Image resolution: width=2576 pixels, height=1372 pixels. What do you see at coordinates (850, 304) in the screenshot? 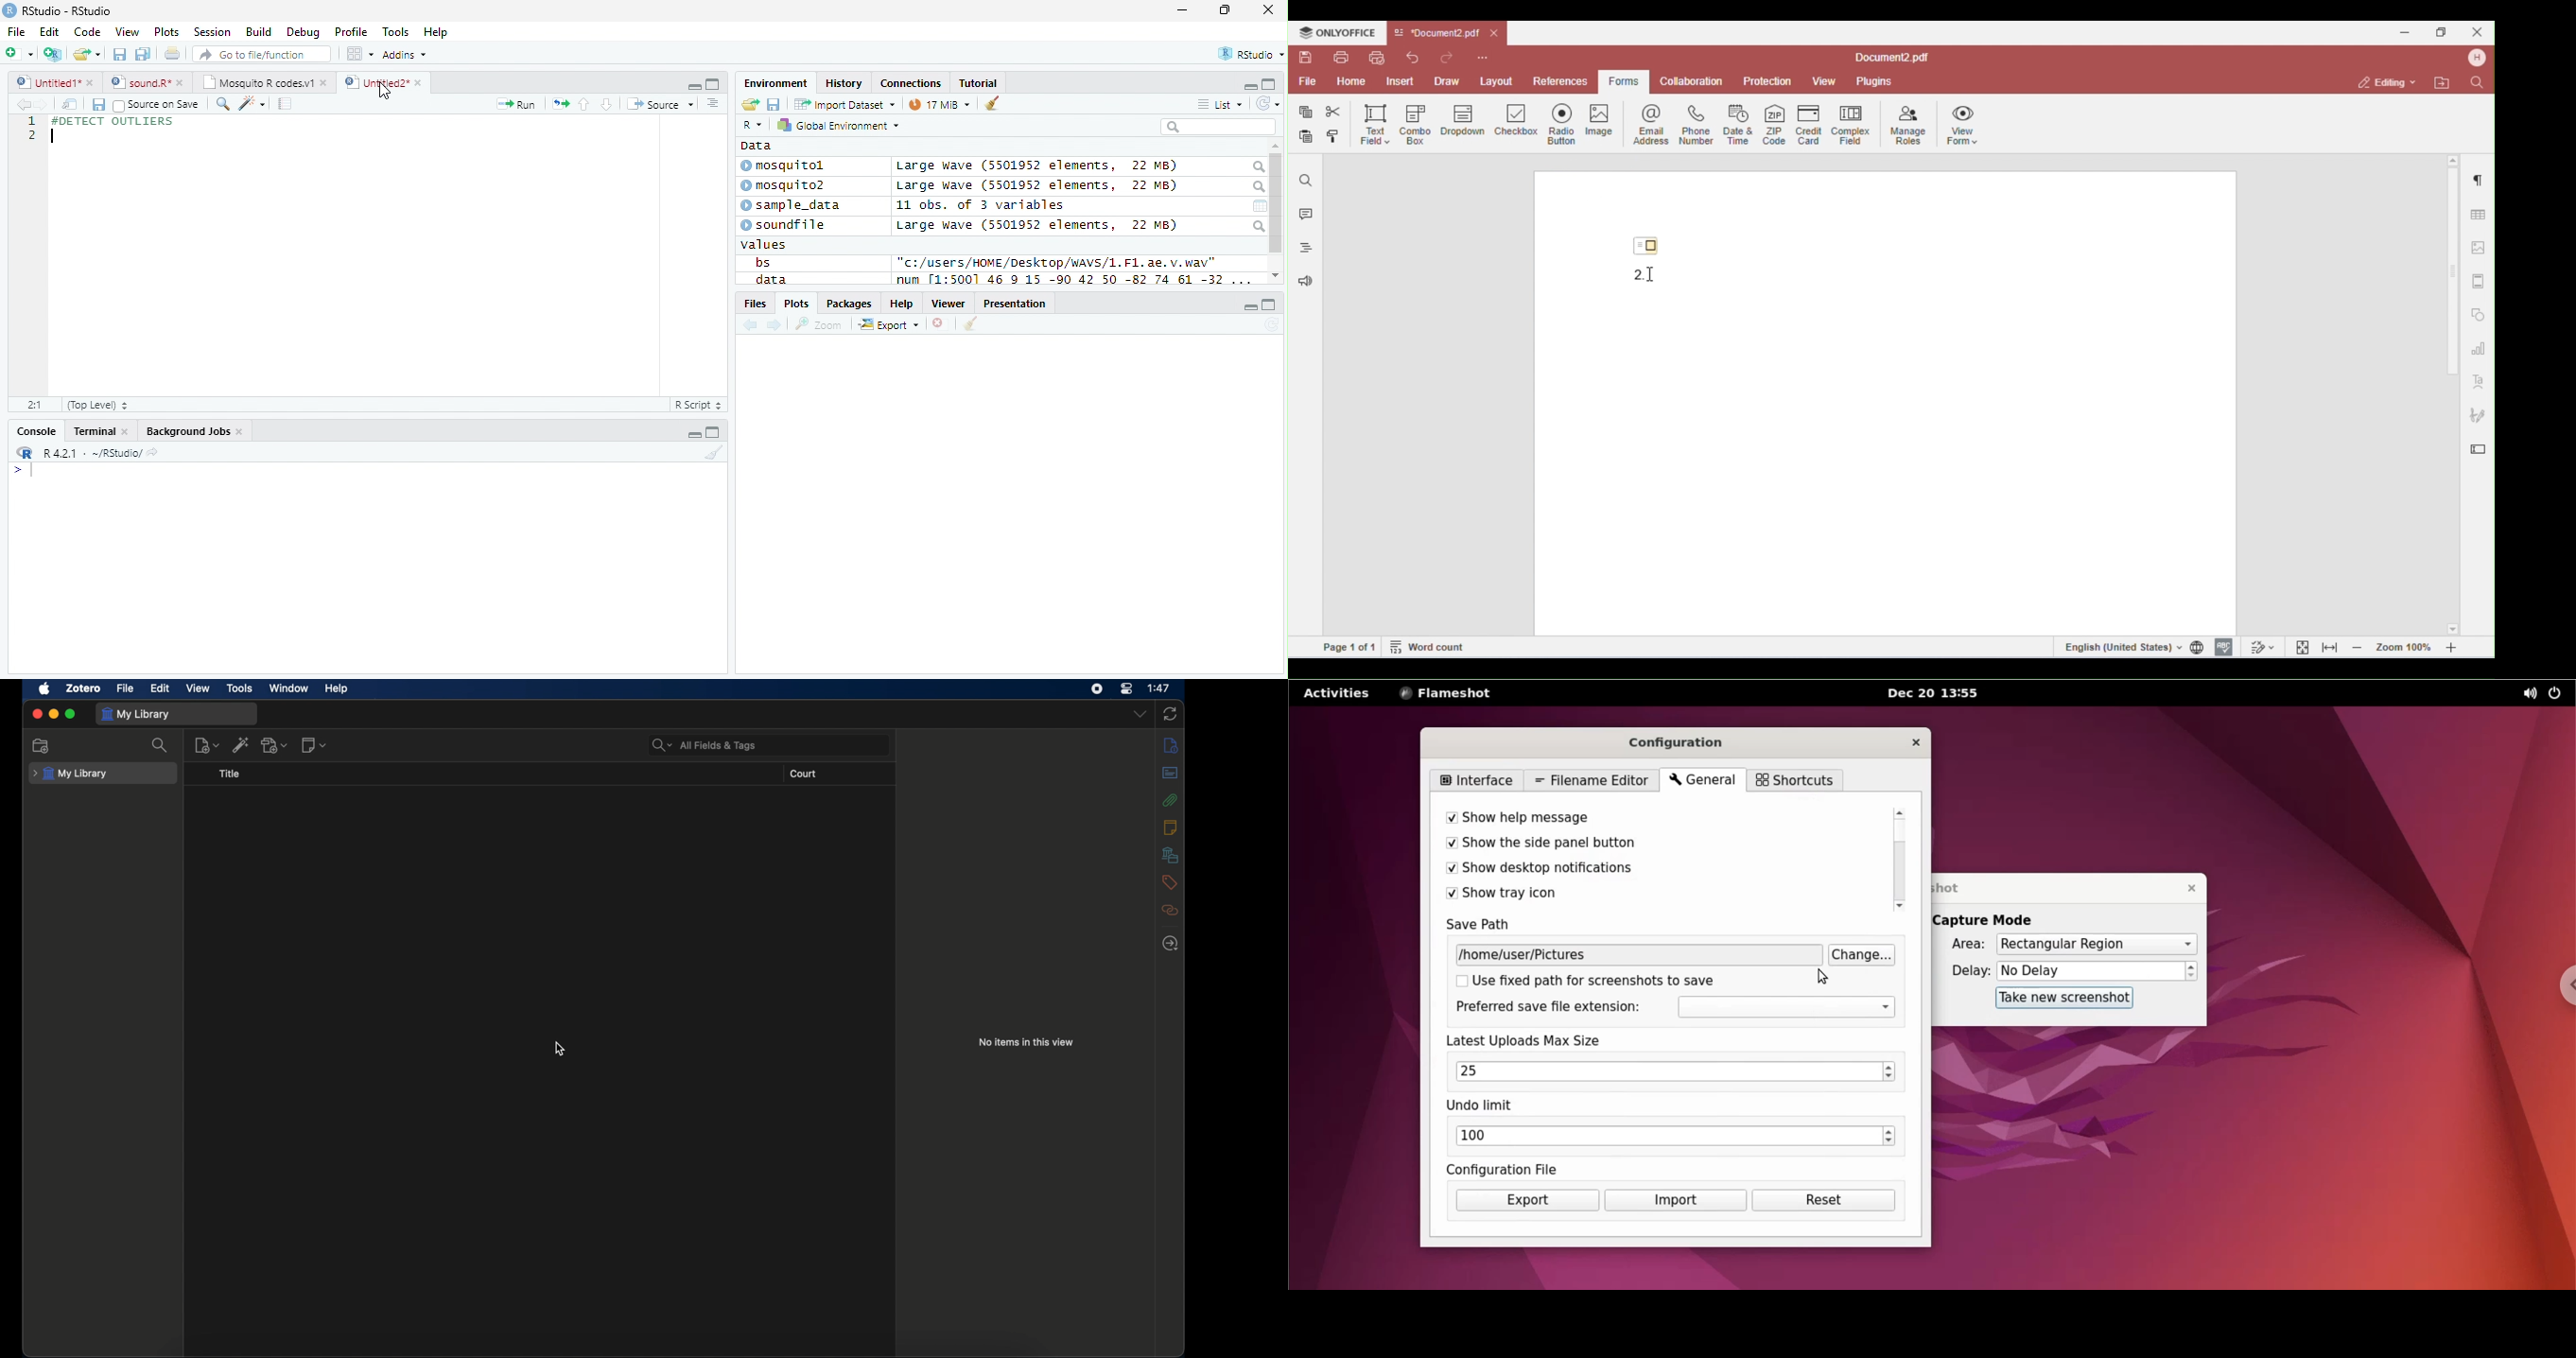
I see `Packages` at bounding box center [850, 304].